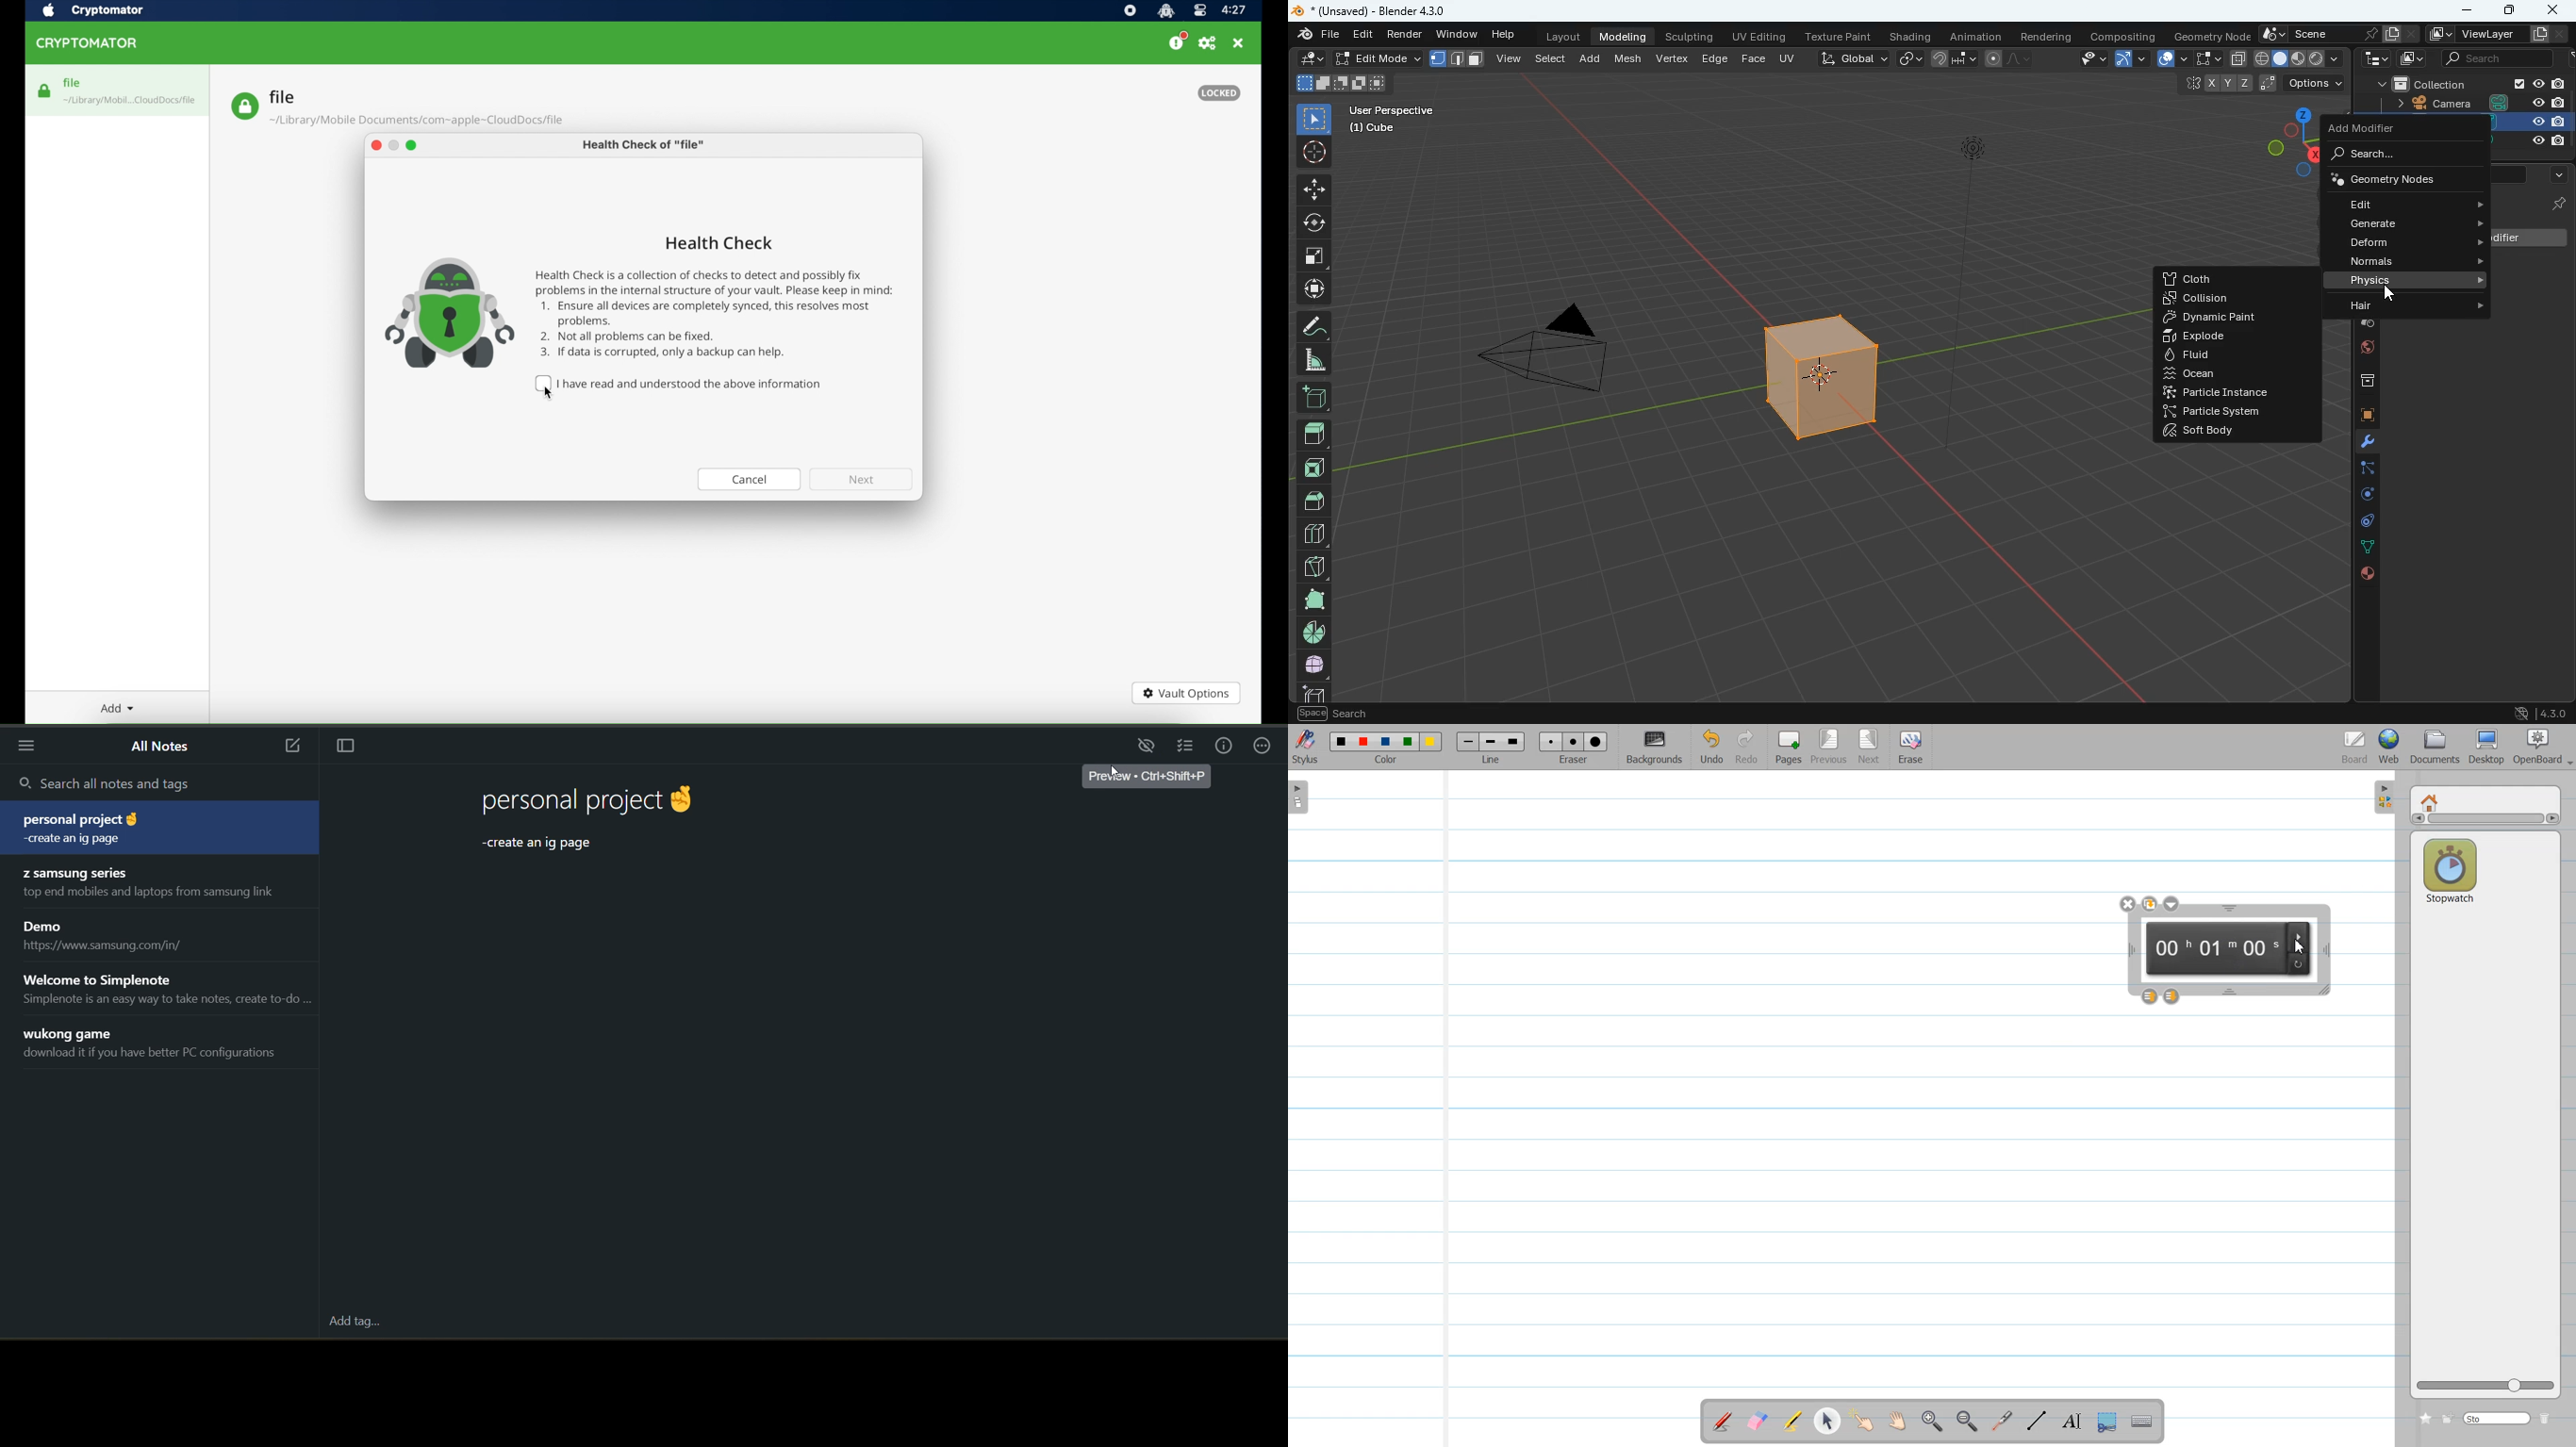 The image size is (2576, 1456). I want to click on Search bar, so click(2497, 1418).